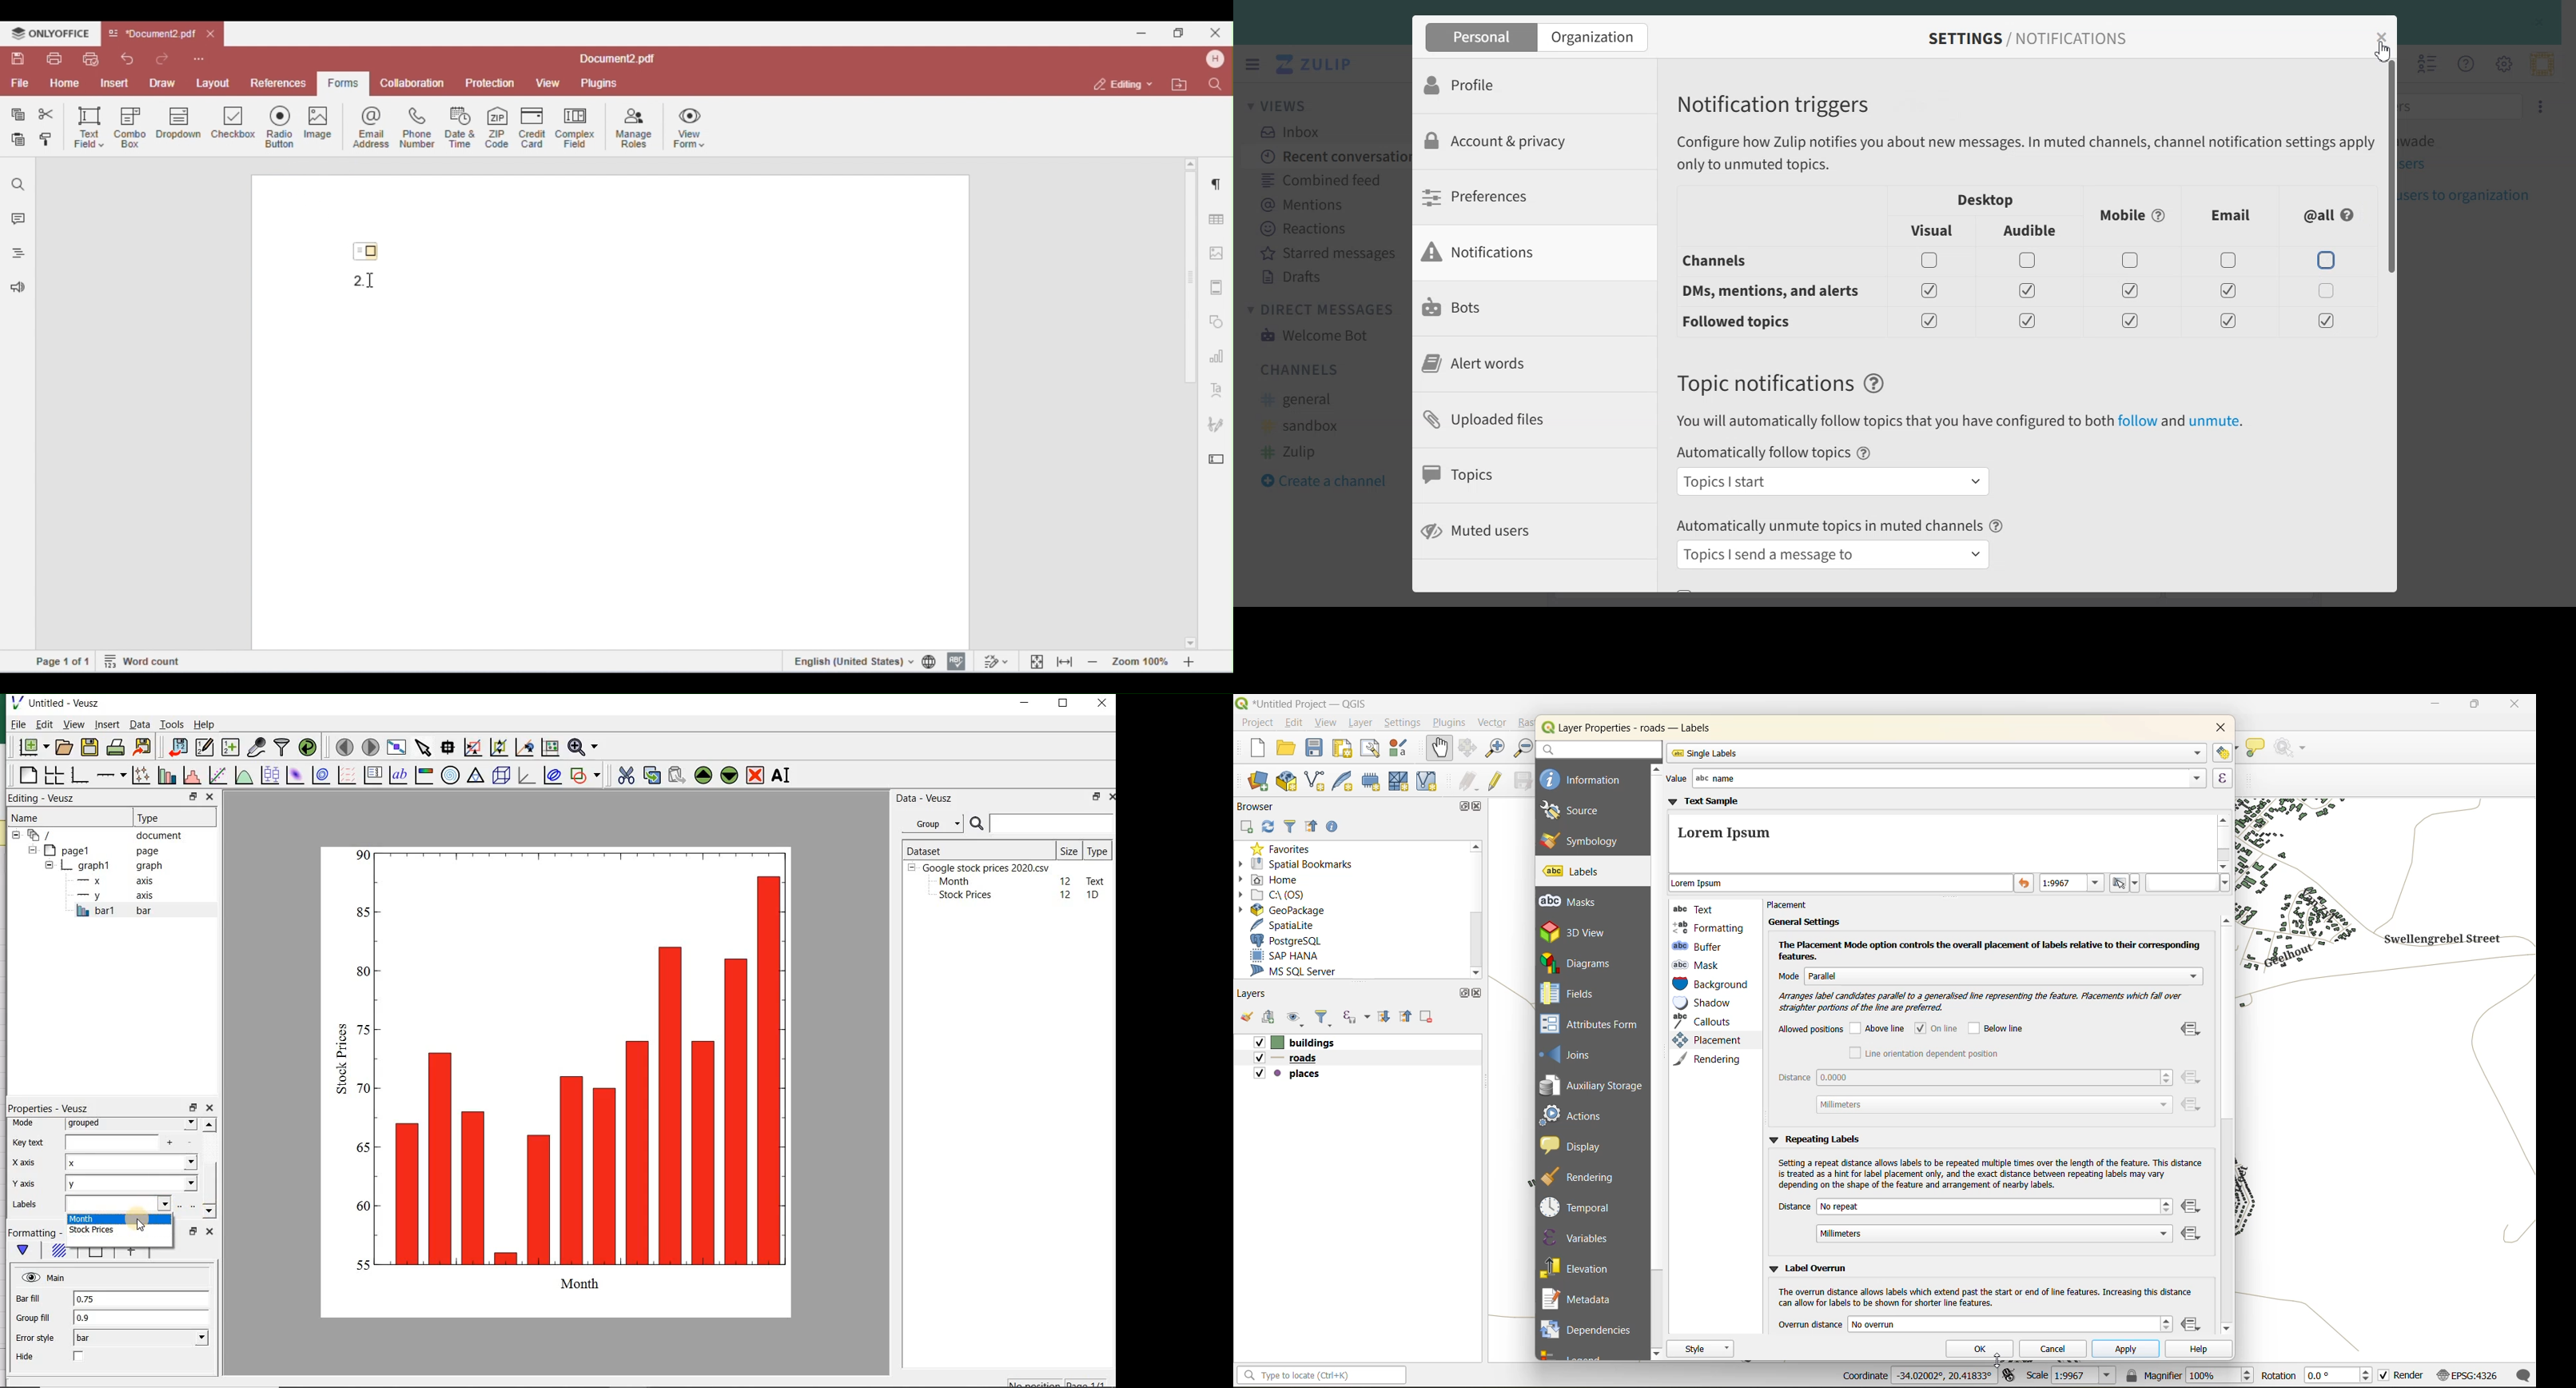  I want to click on sap hana, so click(1286, 956).